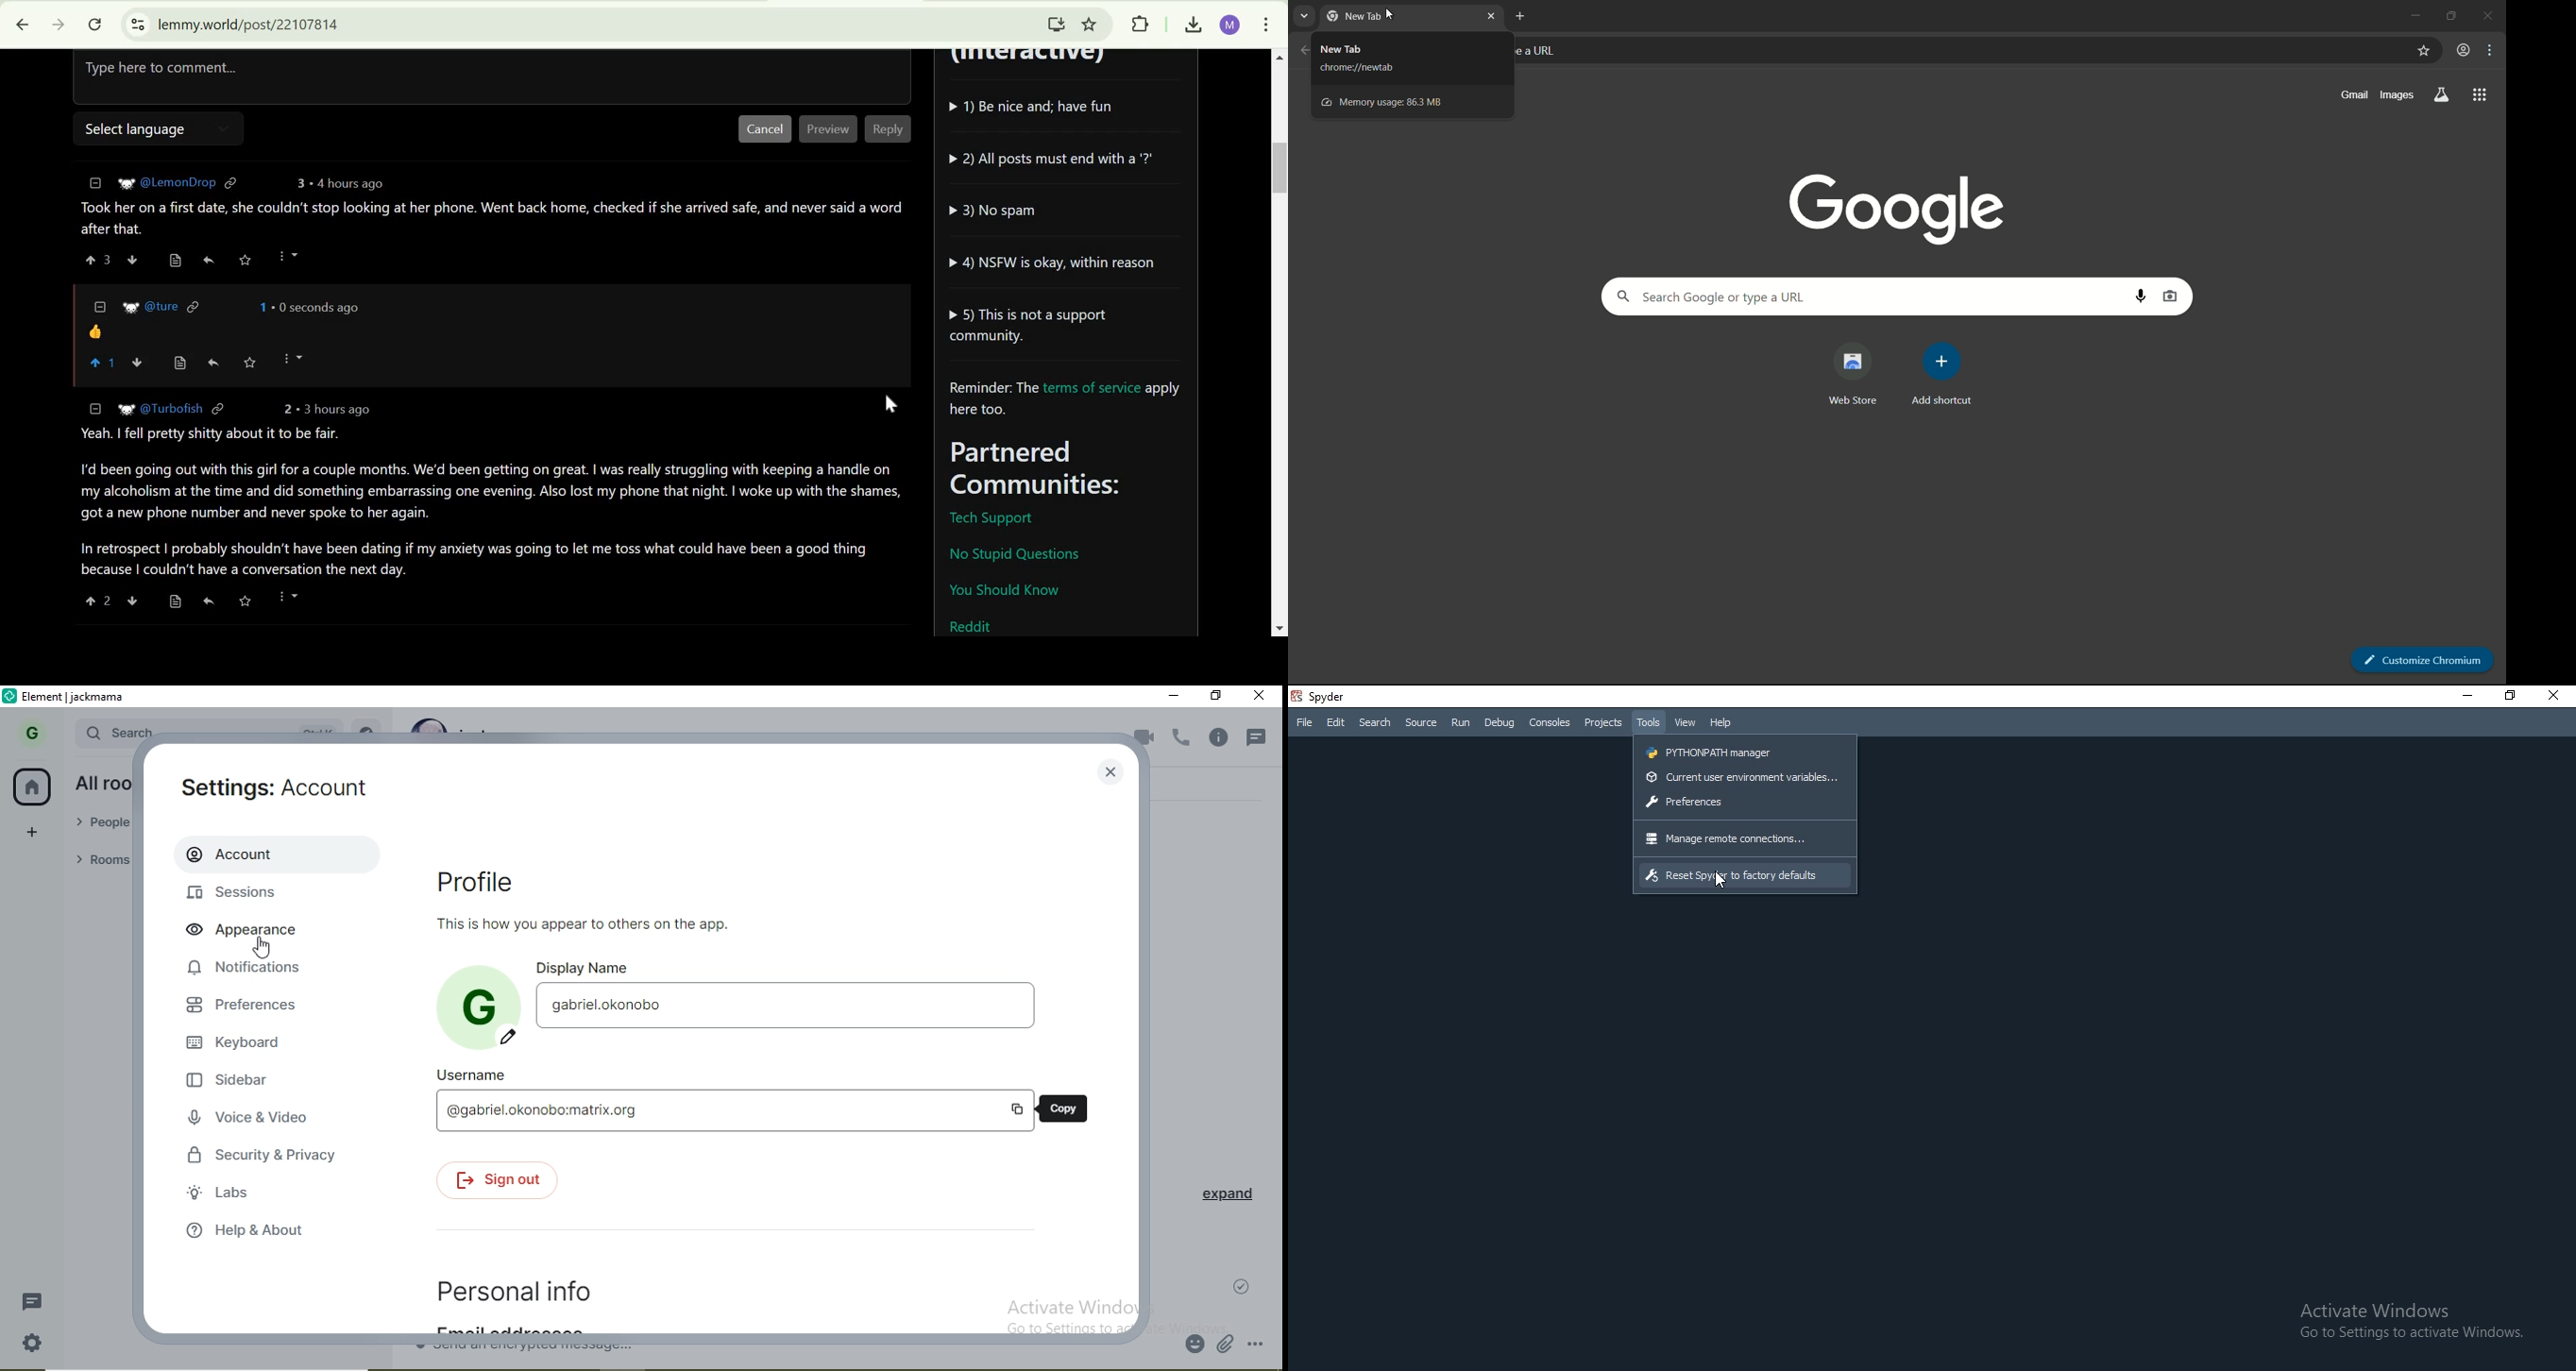  Describe the element at coordinates (34, 833) in the screenshot. I see `add` at that location.